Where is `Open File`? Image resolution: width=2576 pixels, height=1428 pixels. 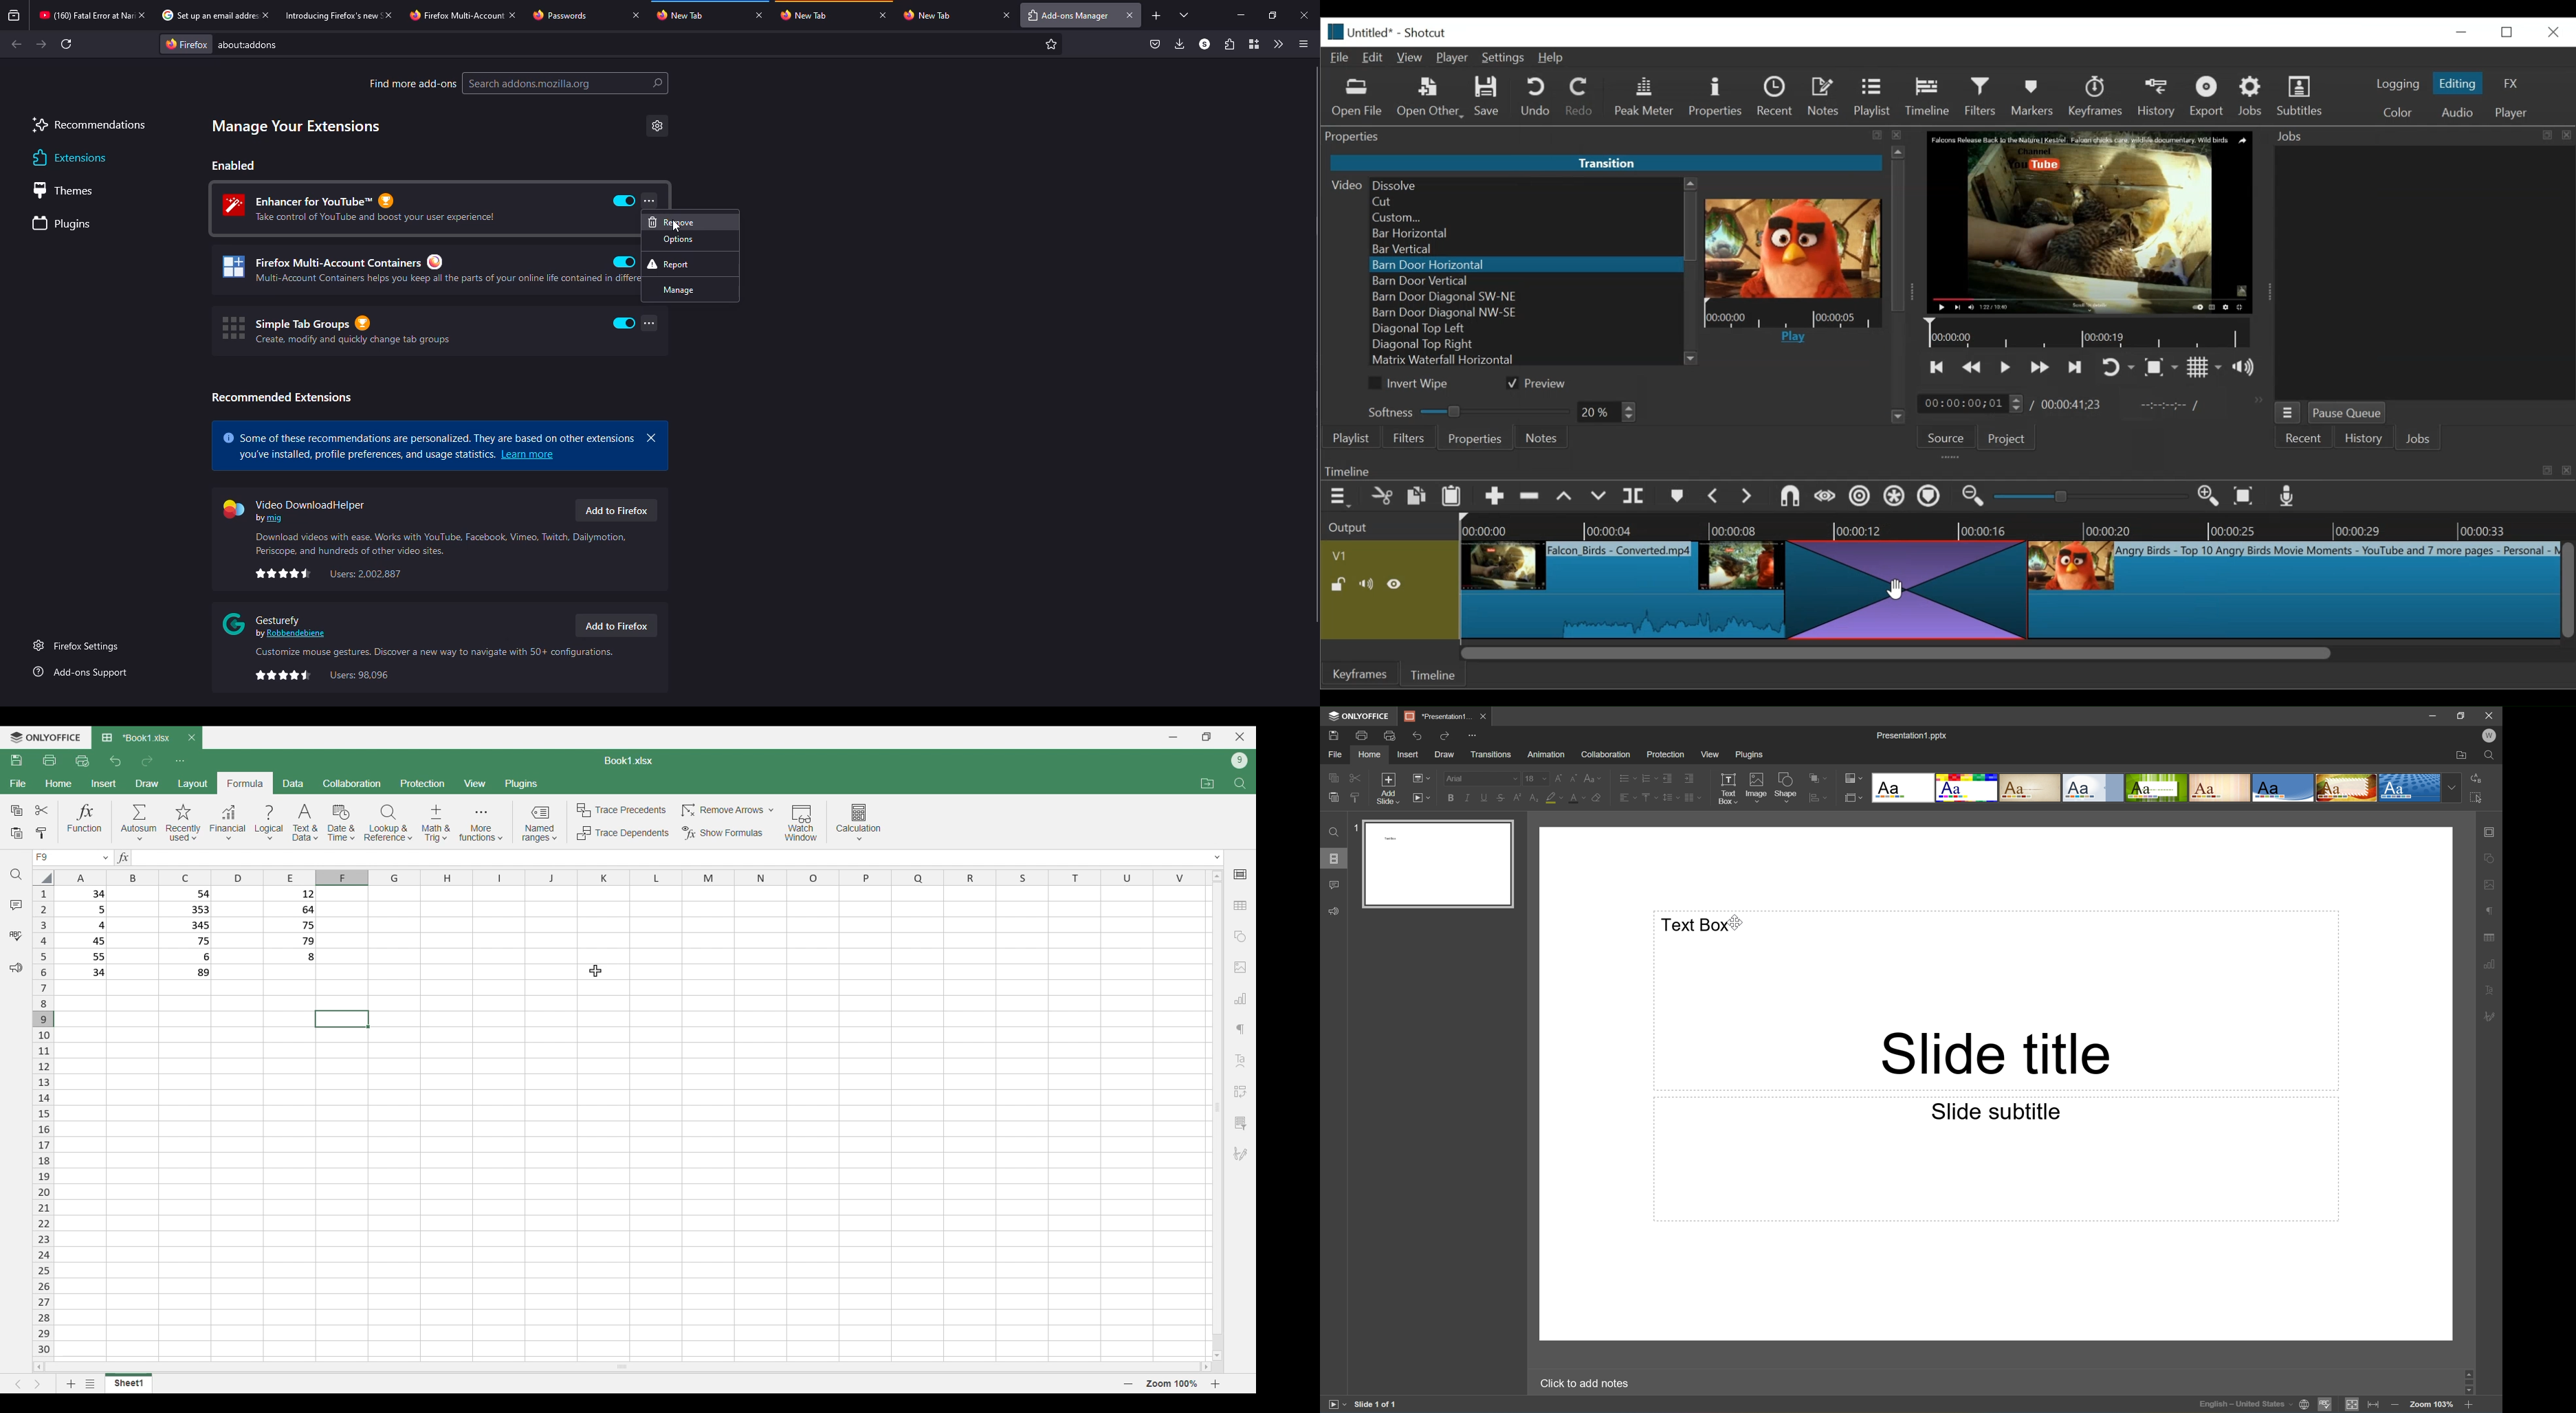
Open File is located at coordinates (1357, 98).